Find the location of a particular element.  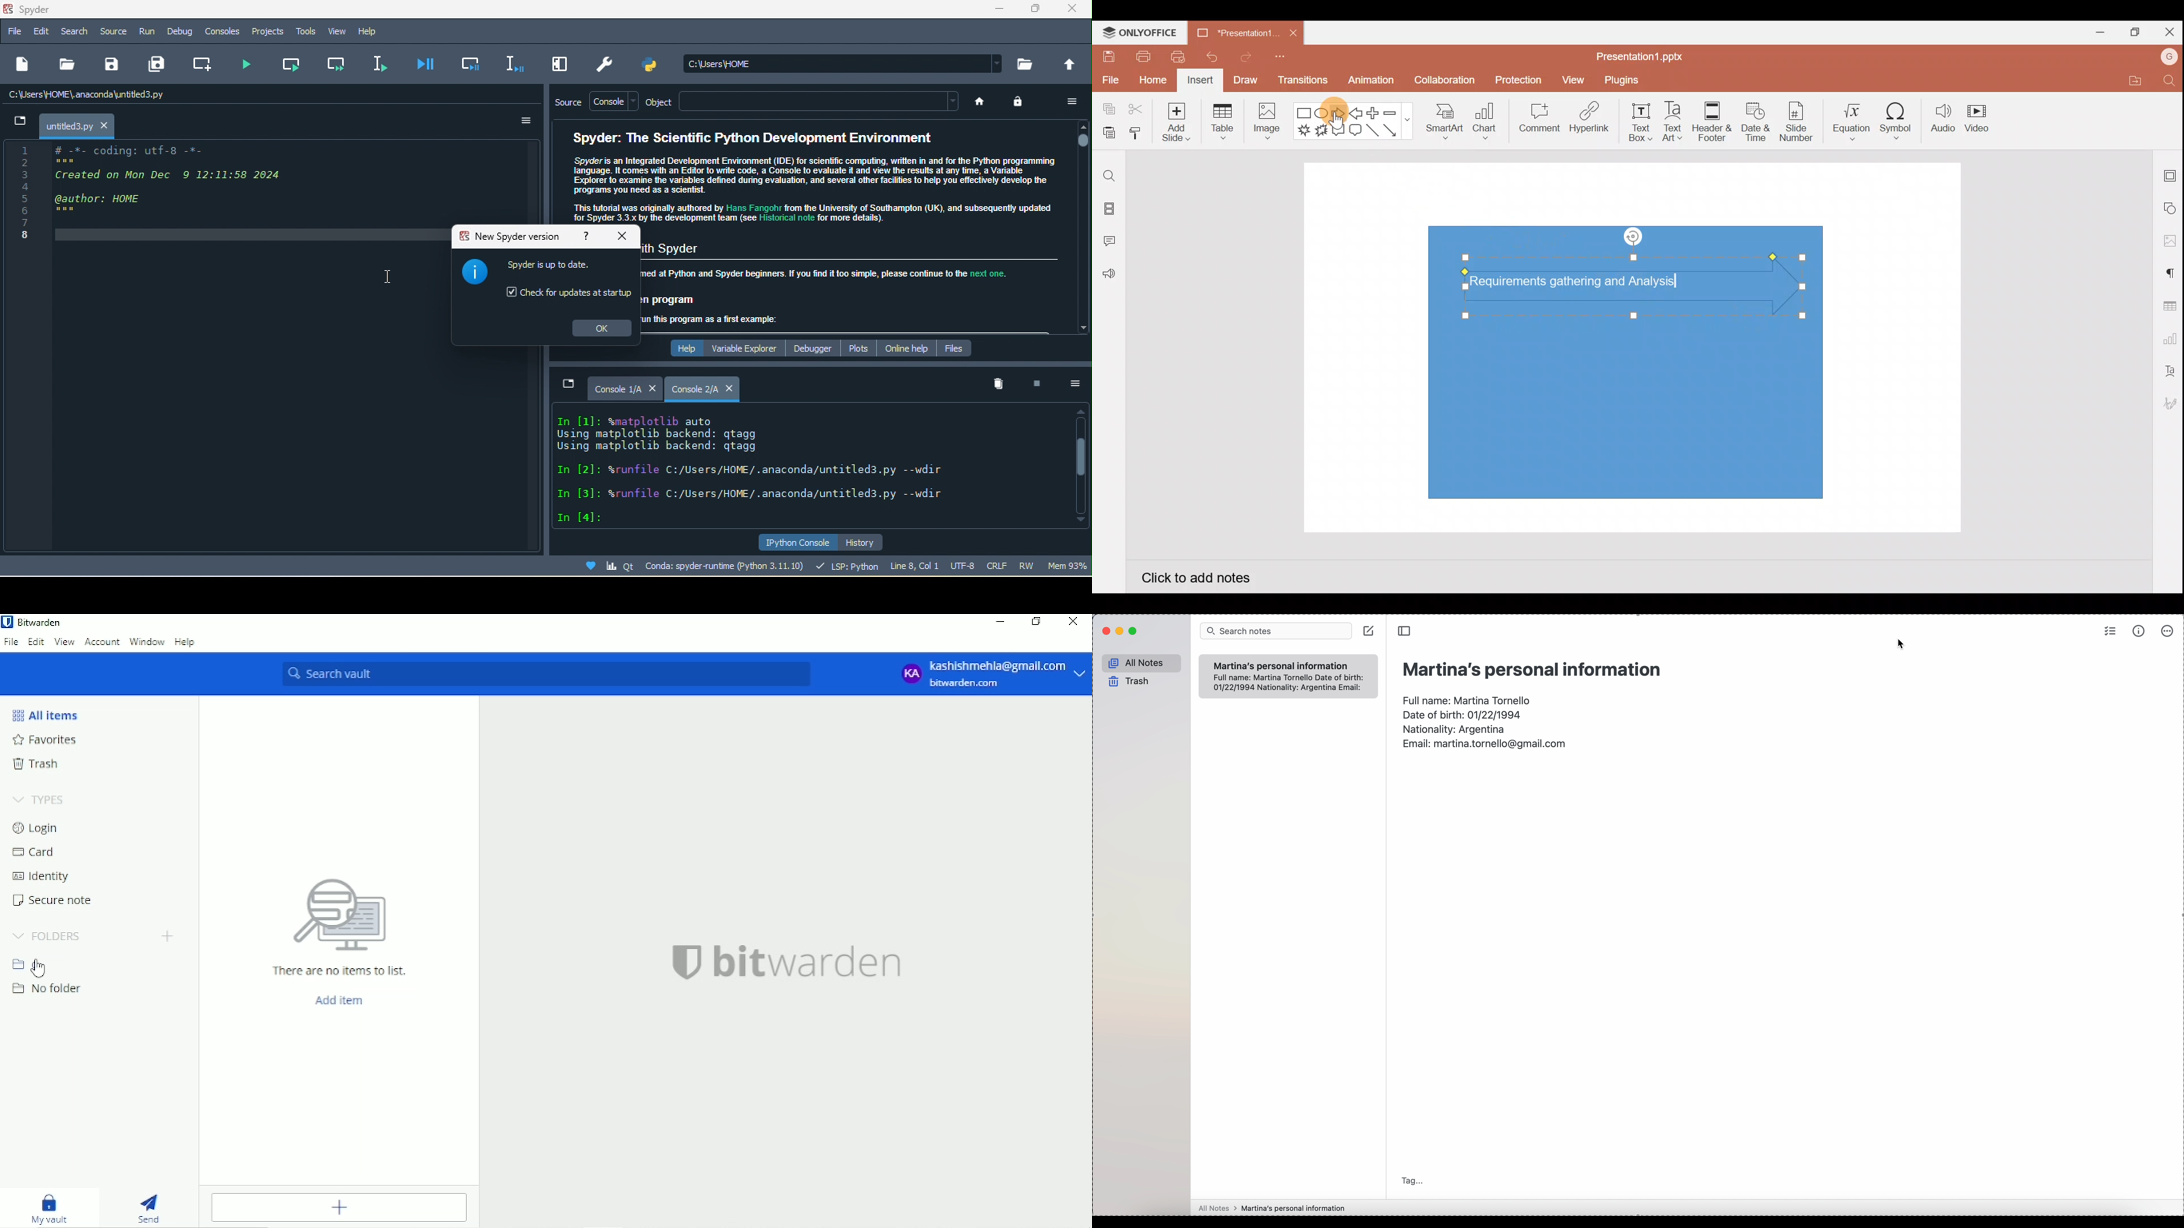

Copy style is located at coordinates (1136, 135).